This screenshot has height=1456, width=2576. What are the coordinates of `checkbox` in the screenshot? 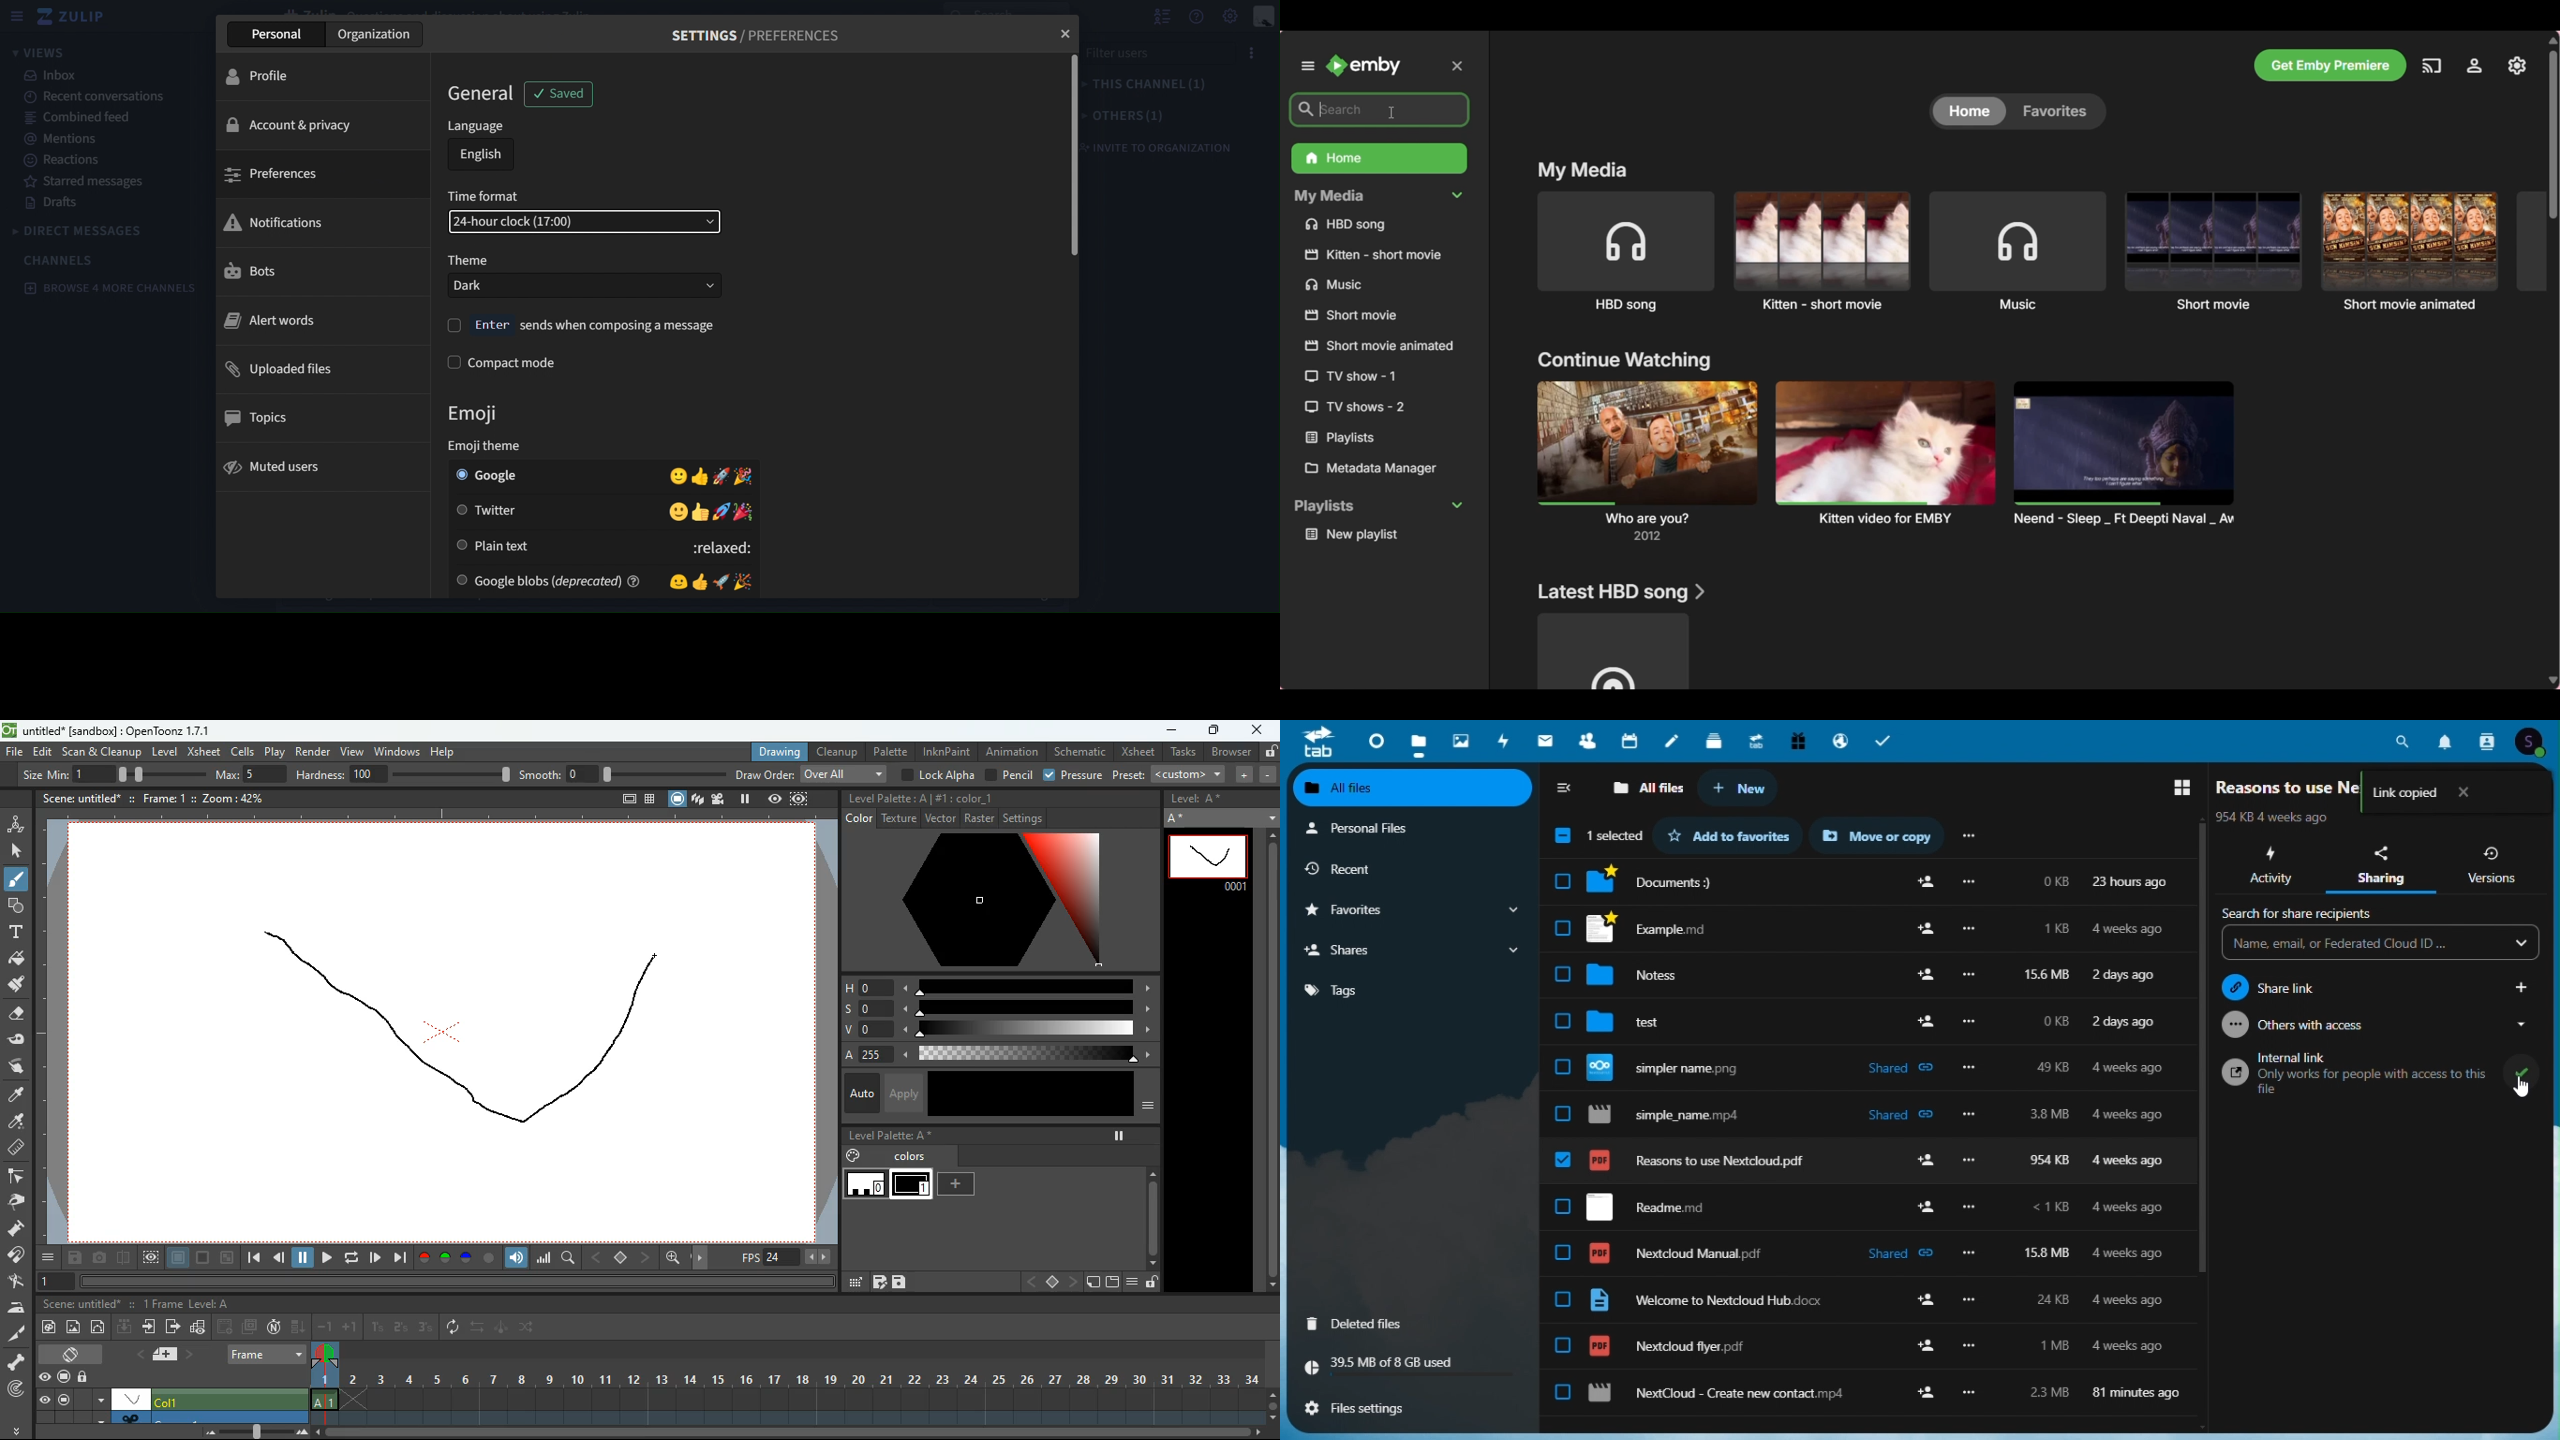 It's located at (1564, 1299).